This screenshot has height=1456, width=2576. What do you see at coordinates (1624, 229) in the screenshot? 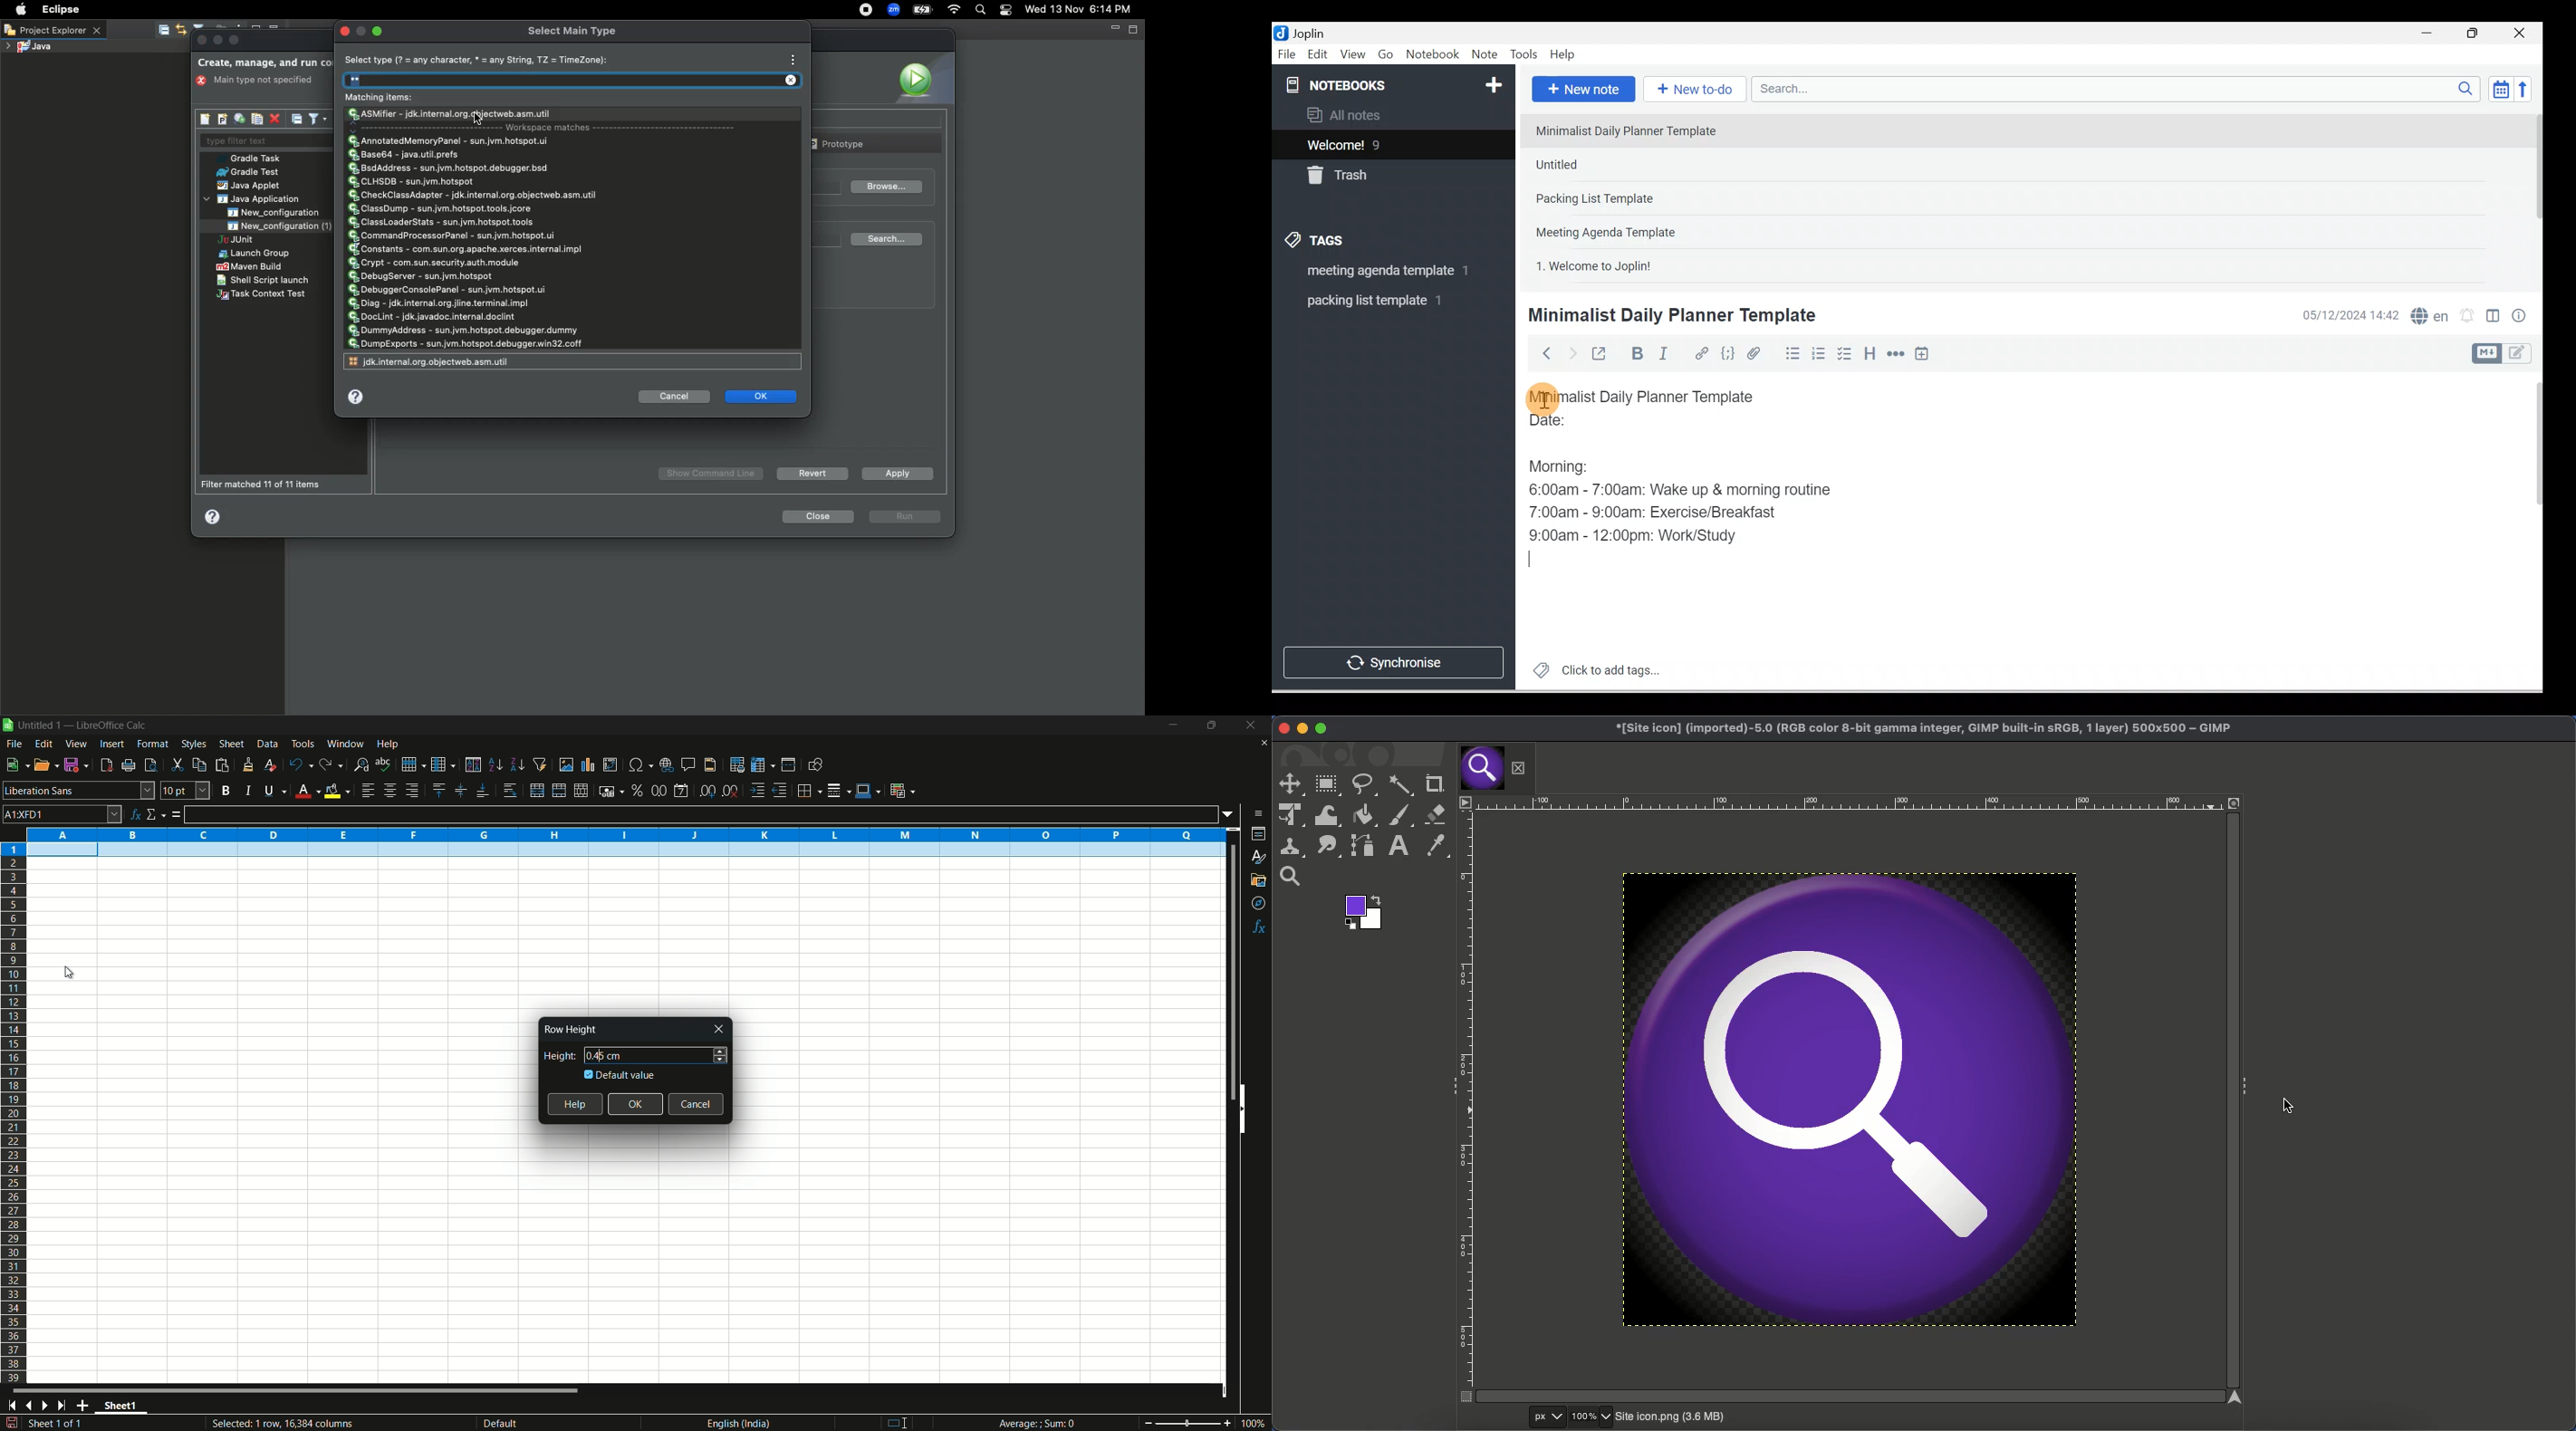
I see `Note 4` at bounding box center [1624, 229].